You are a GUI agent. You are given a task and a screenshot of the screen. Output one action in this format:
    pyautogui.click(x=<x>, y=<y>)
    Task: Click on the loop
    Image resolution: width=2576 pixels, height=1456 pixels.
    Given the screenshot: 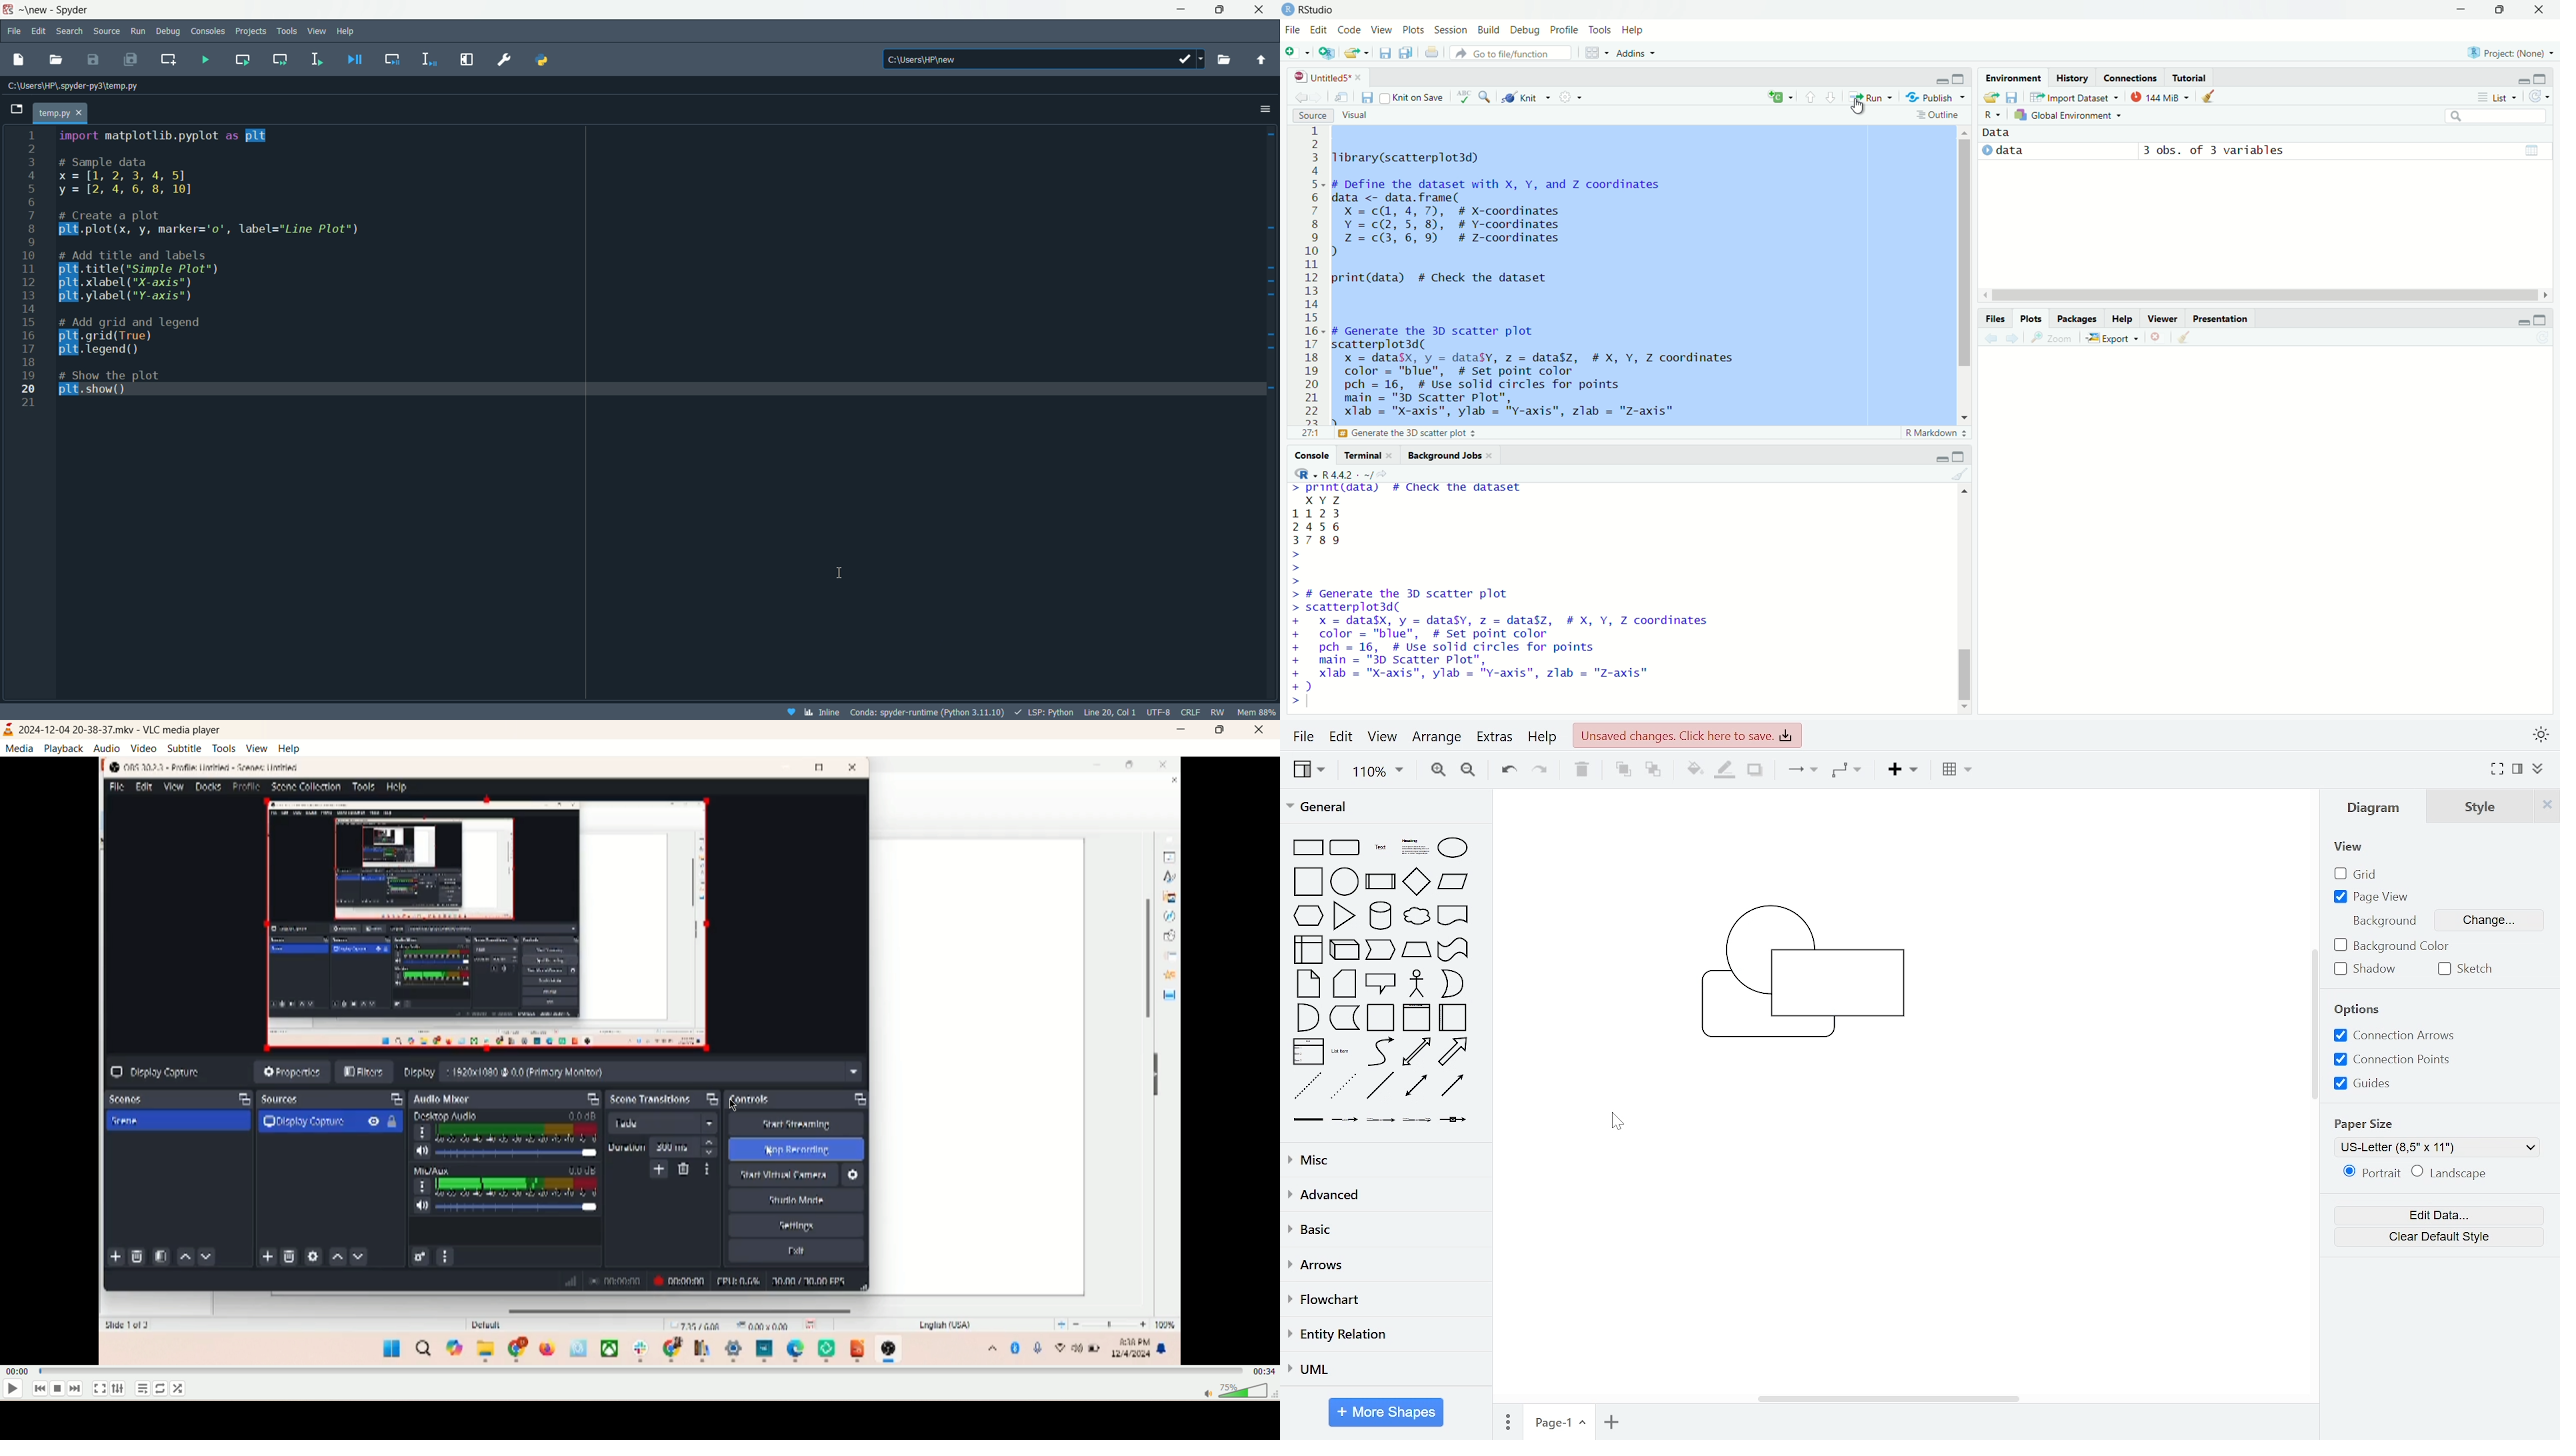 What is the action you would take?
    pyautogui.click(x=161, y=1387)
    